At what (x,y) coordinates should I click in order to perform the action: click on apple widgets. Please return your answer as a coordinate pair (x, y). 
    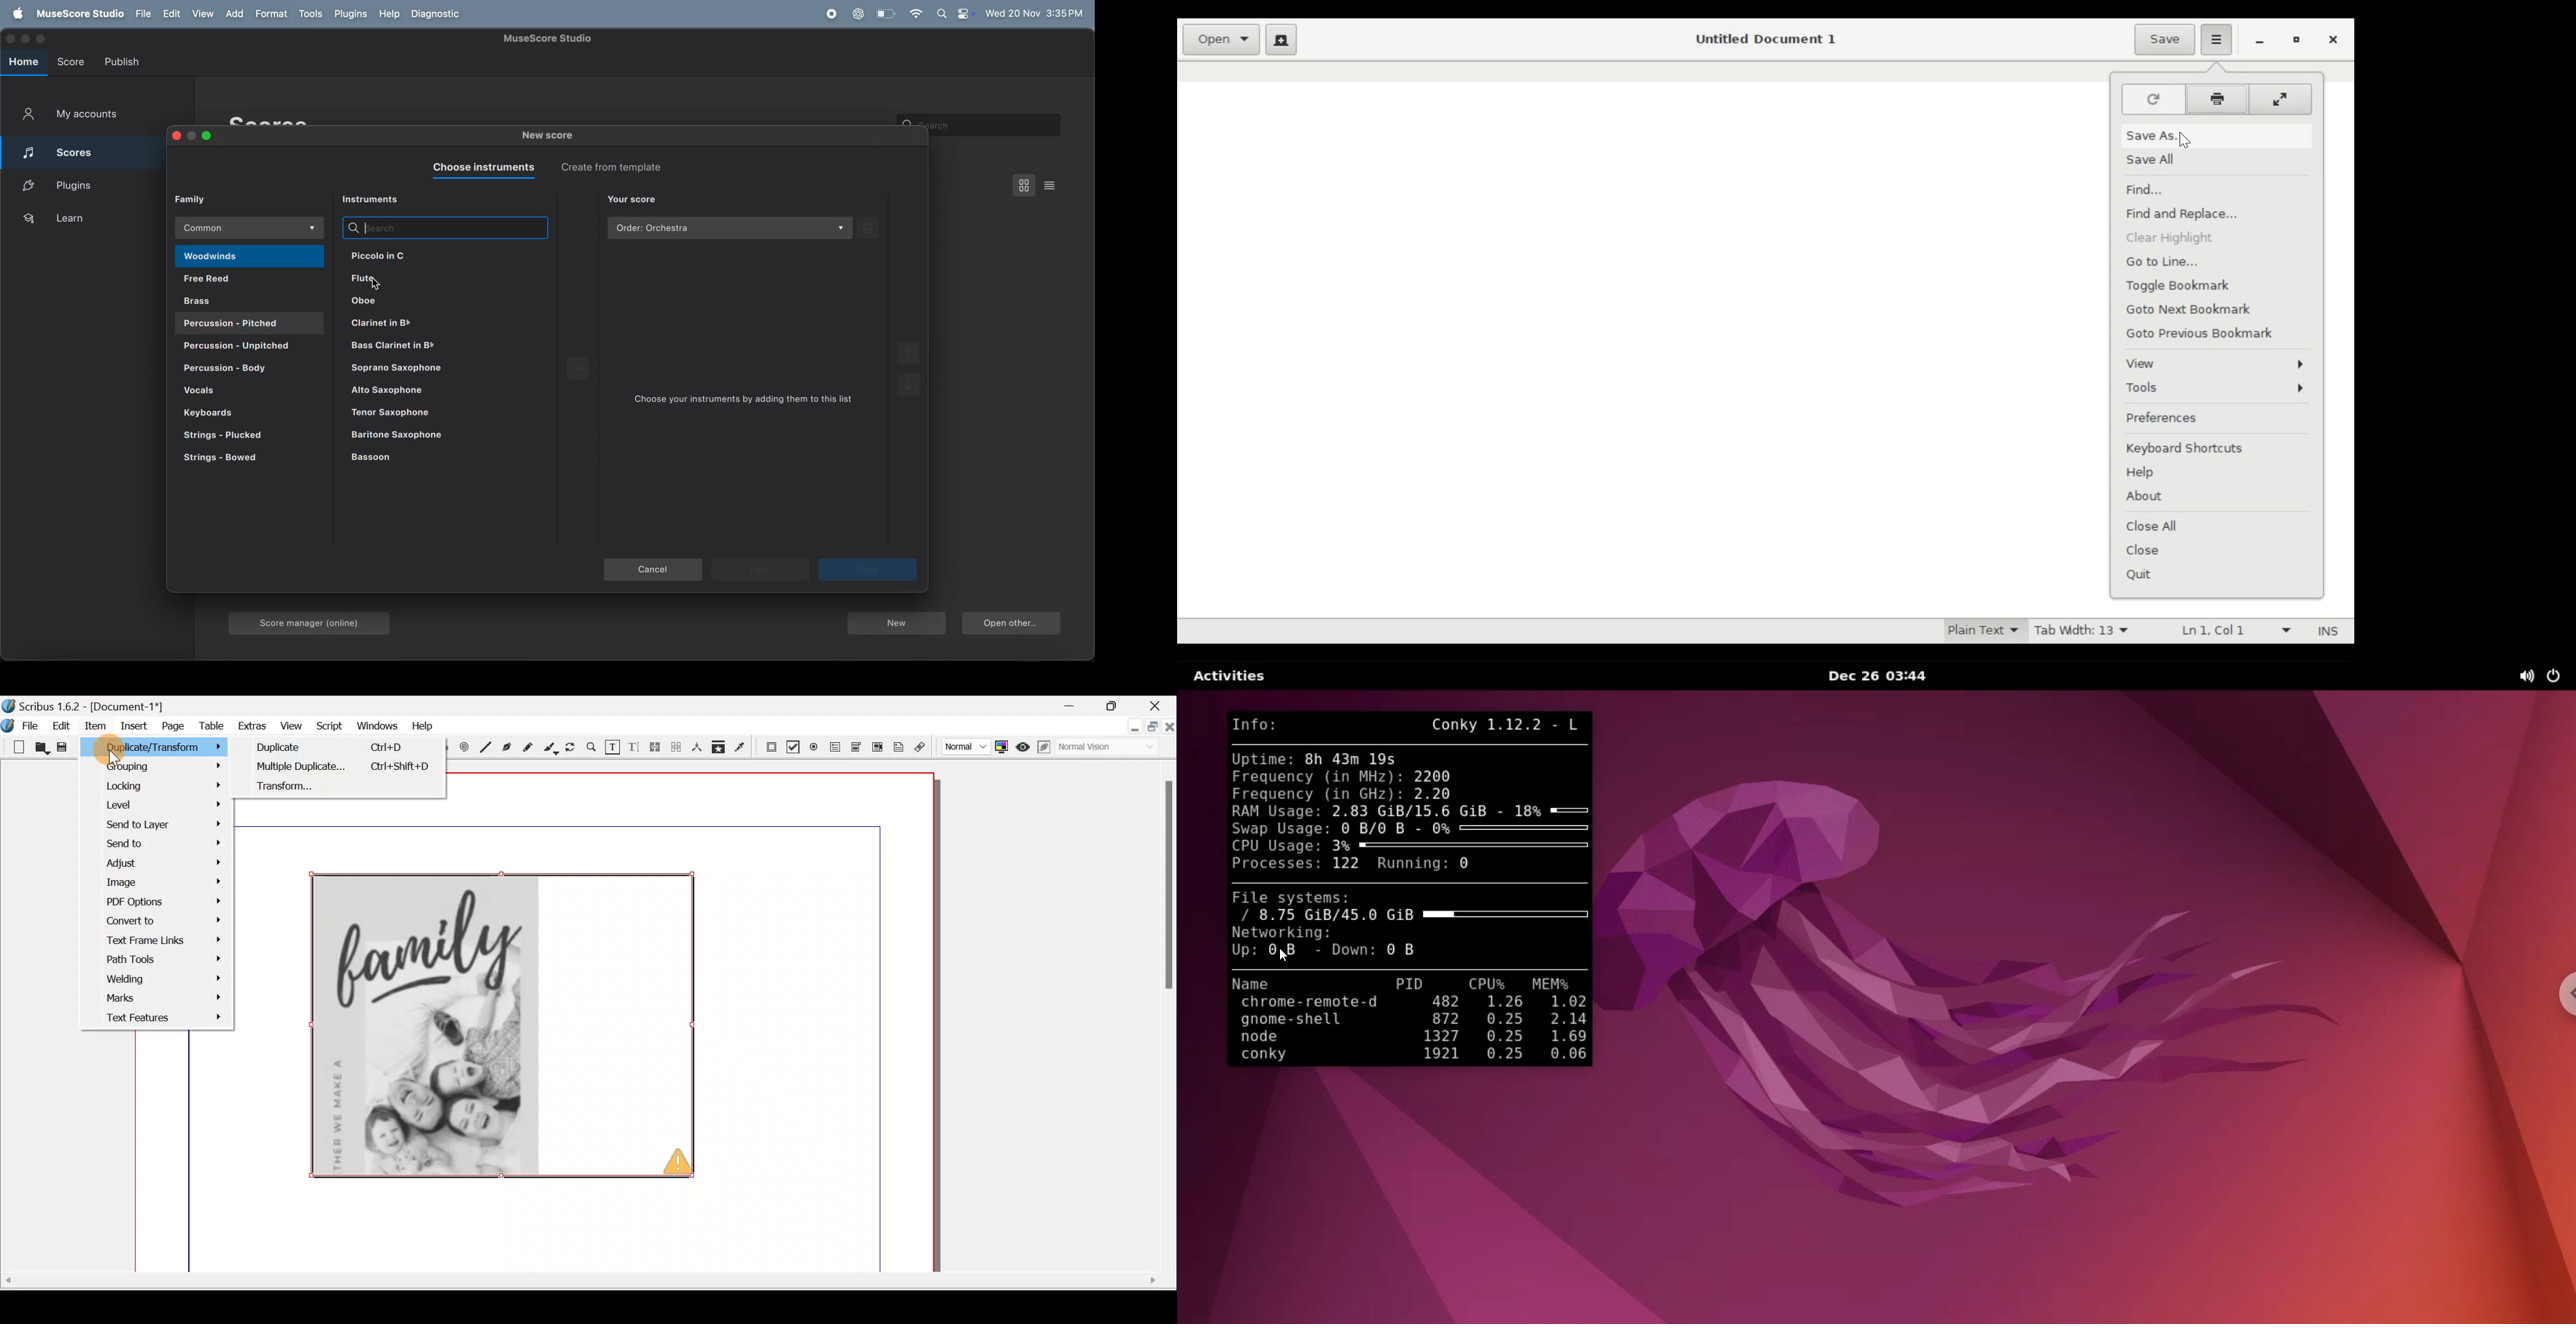
    Looking at the image, I should click on (955, 14).